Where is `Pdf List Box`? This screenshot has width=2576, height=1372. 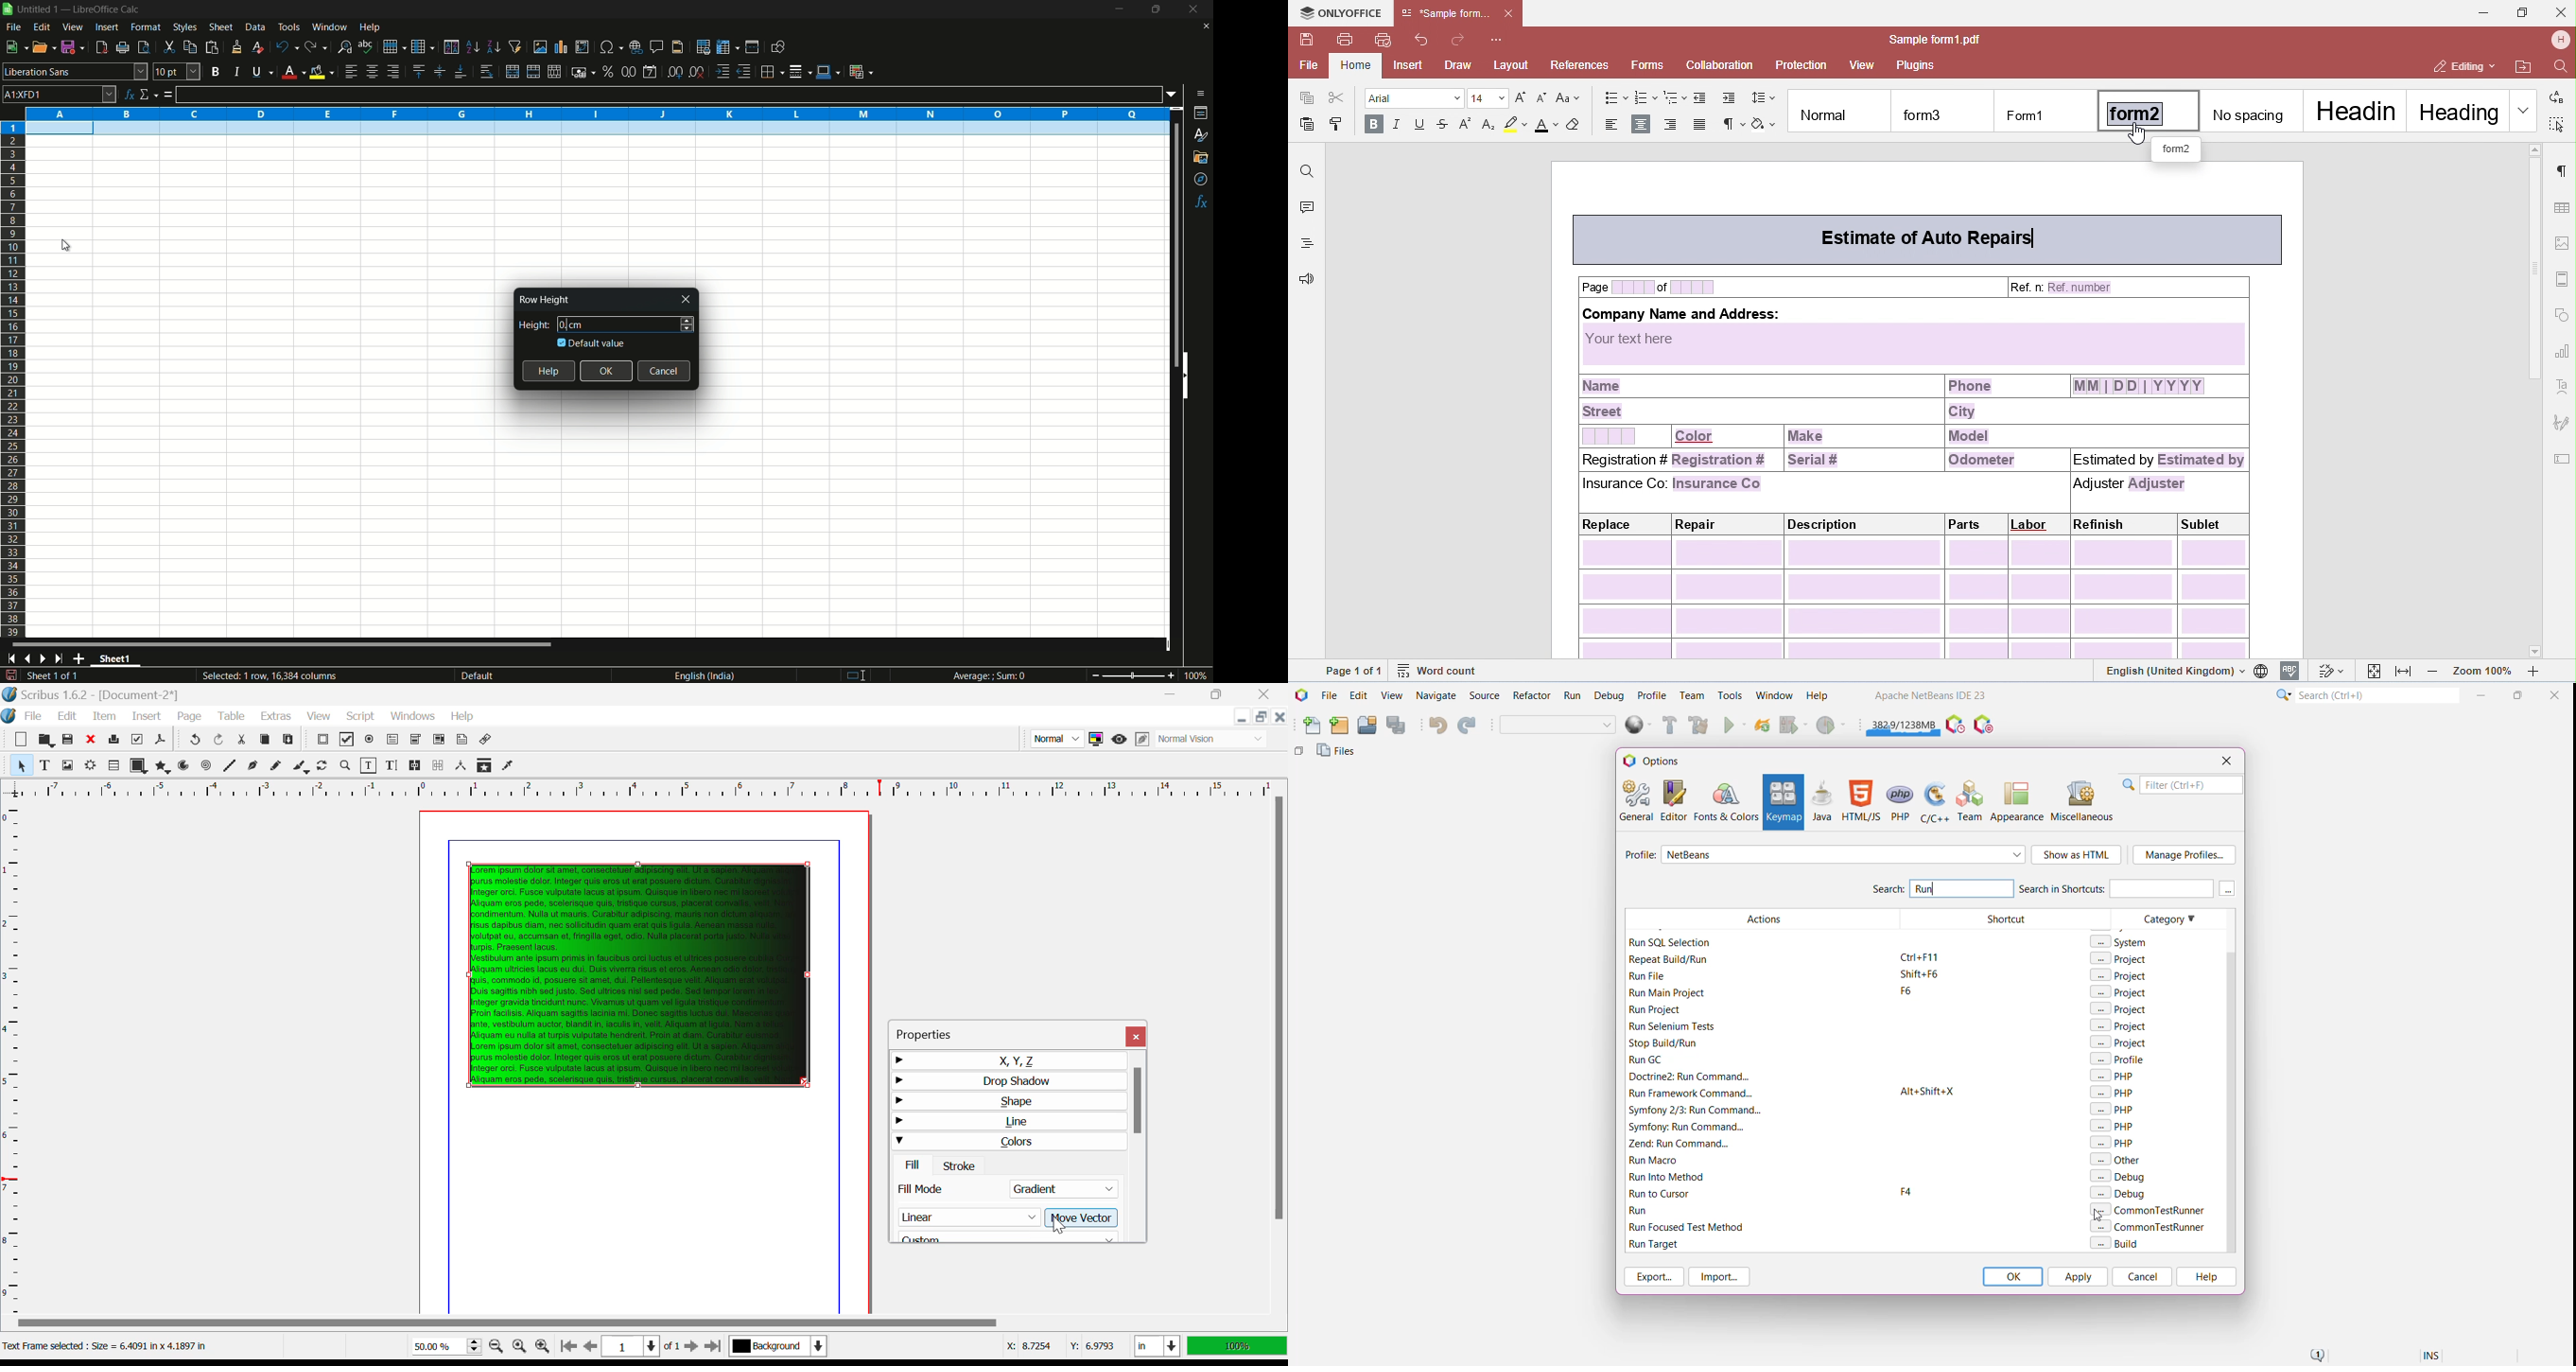
Pdf List Box is located at coordinates (439, 741).